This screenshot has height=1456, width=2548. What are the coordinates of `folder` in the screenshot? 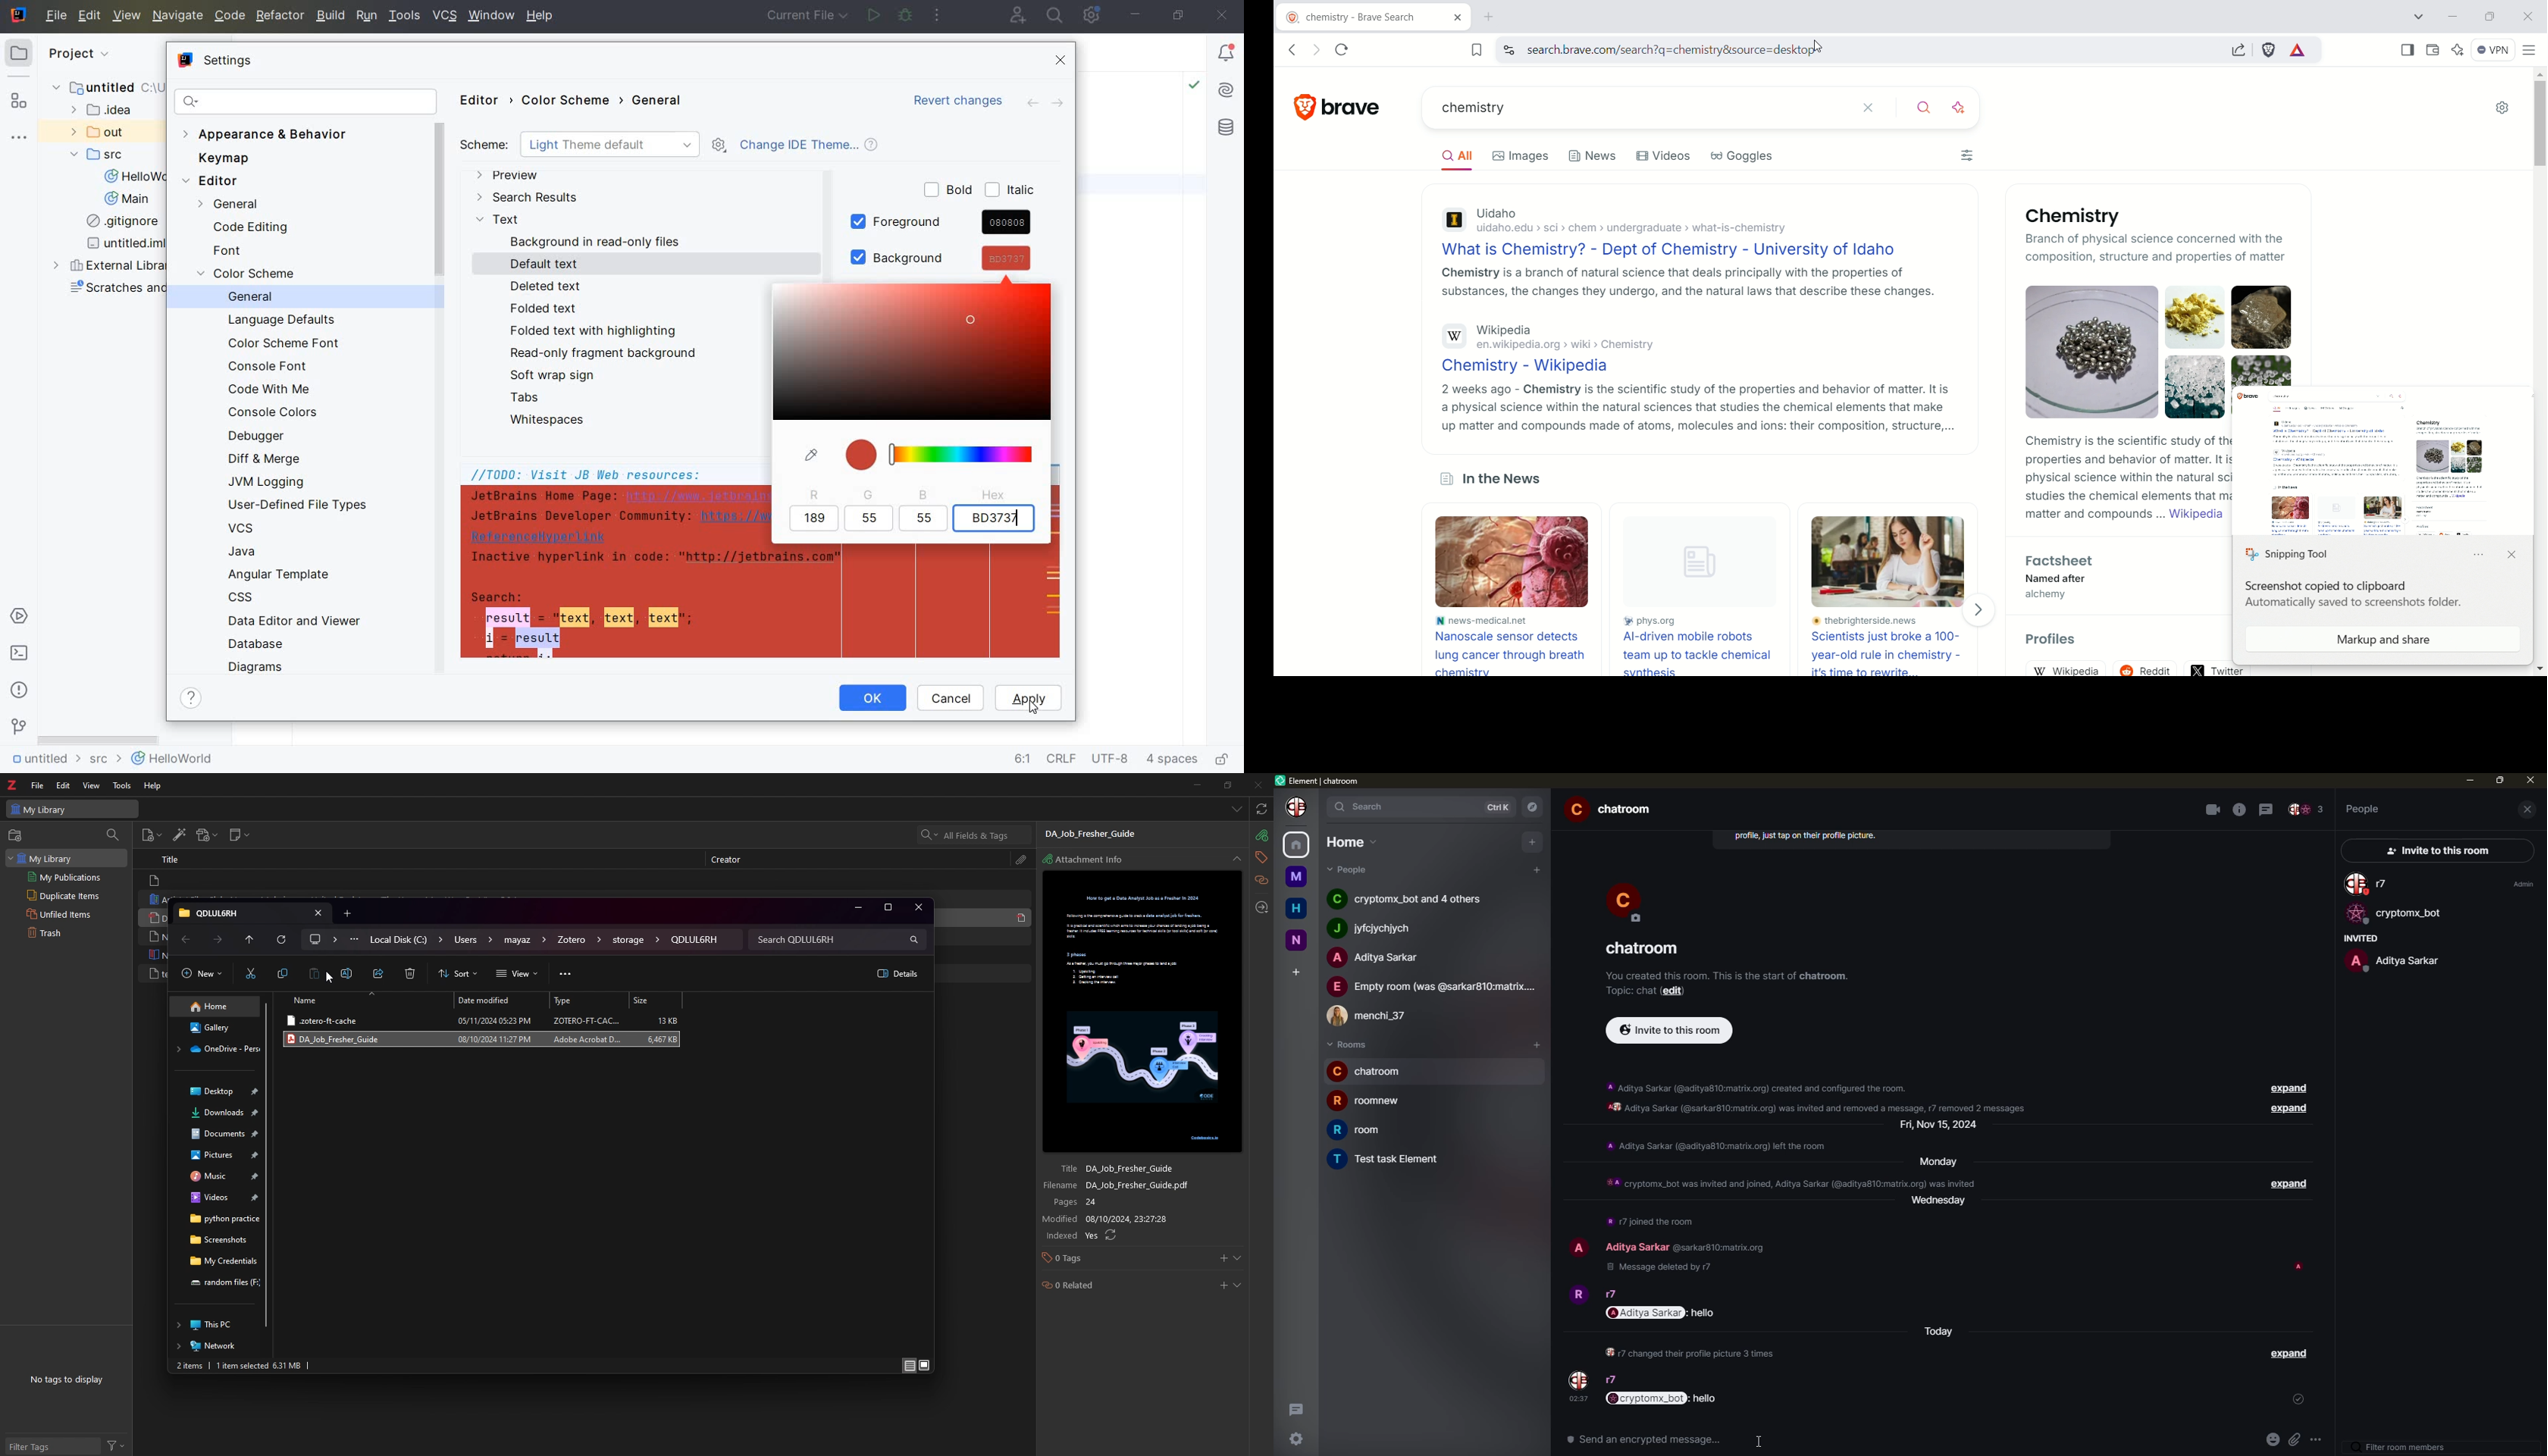 It's located at (219, 1261).